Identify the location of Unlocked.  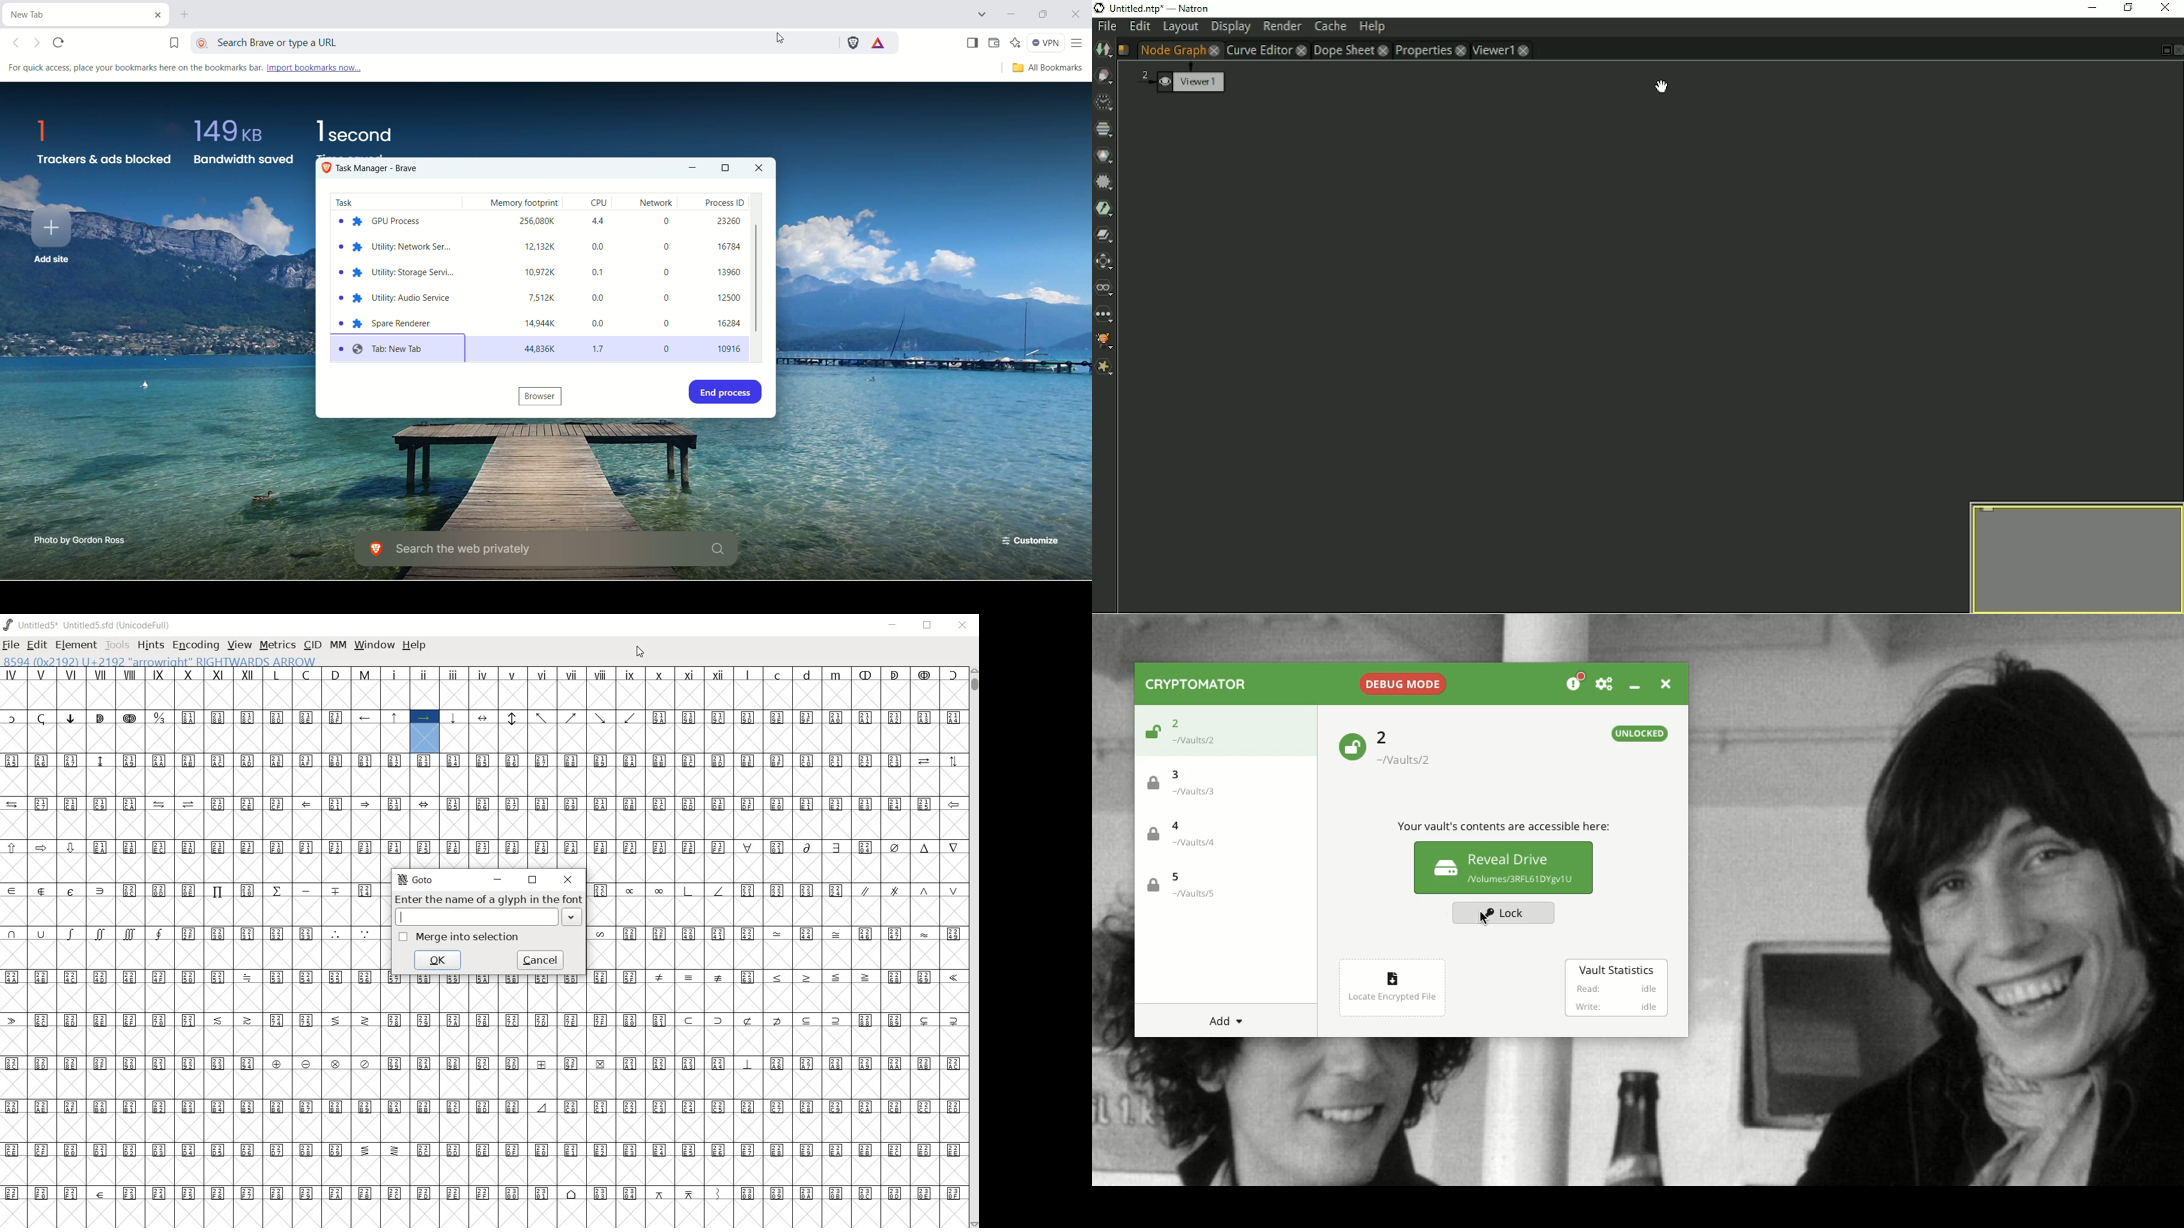
(1150, 734).